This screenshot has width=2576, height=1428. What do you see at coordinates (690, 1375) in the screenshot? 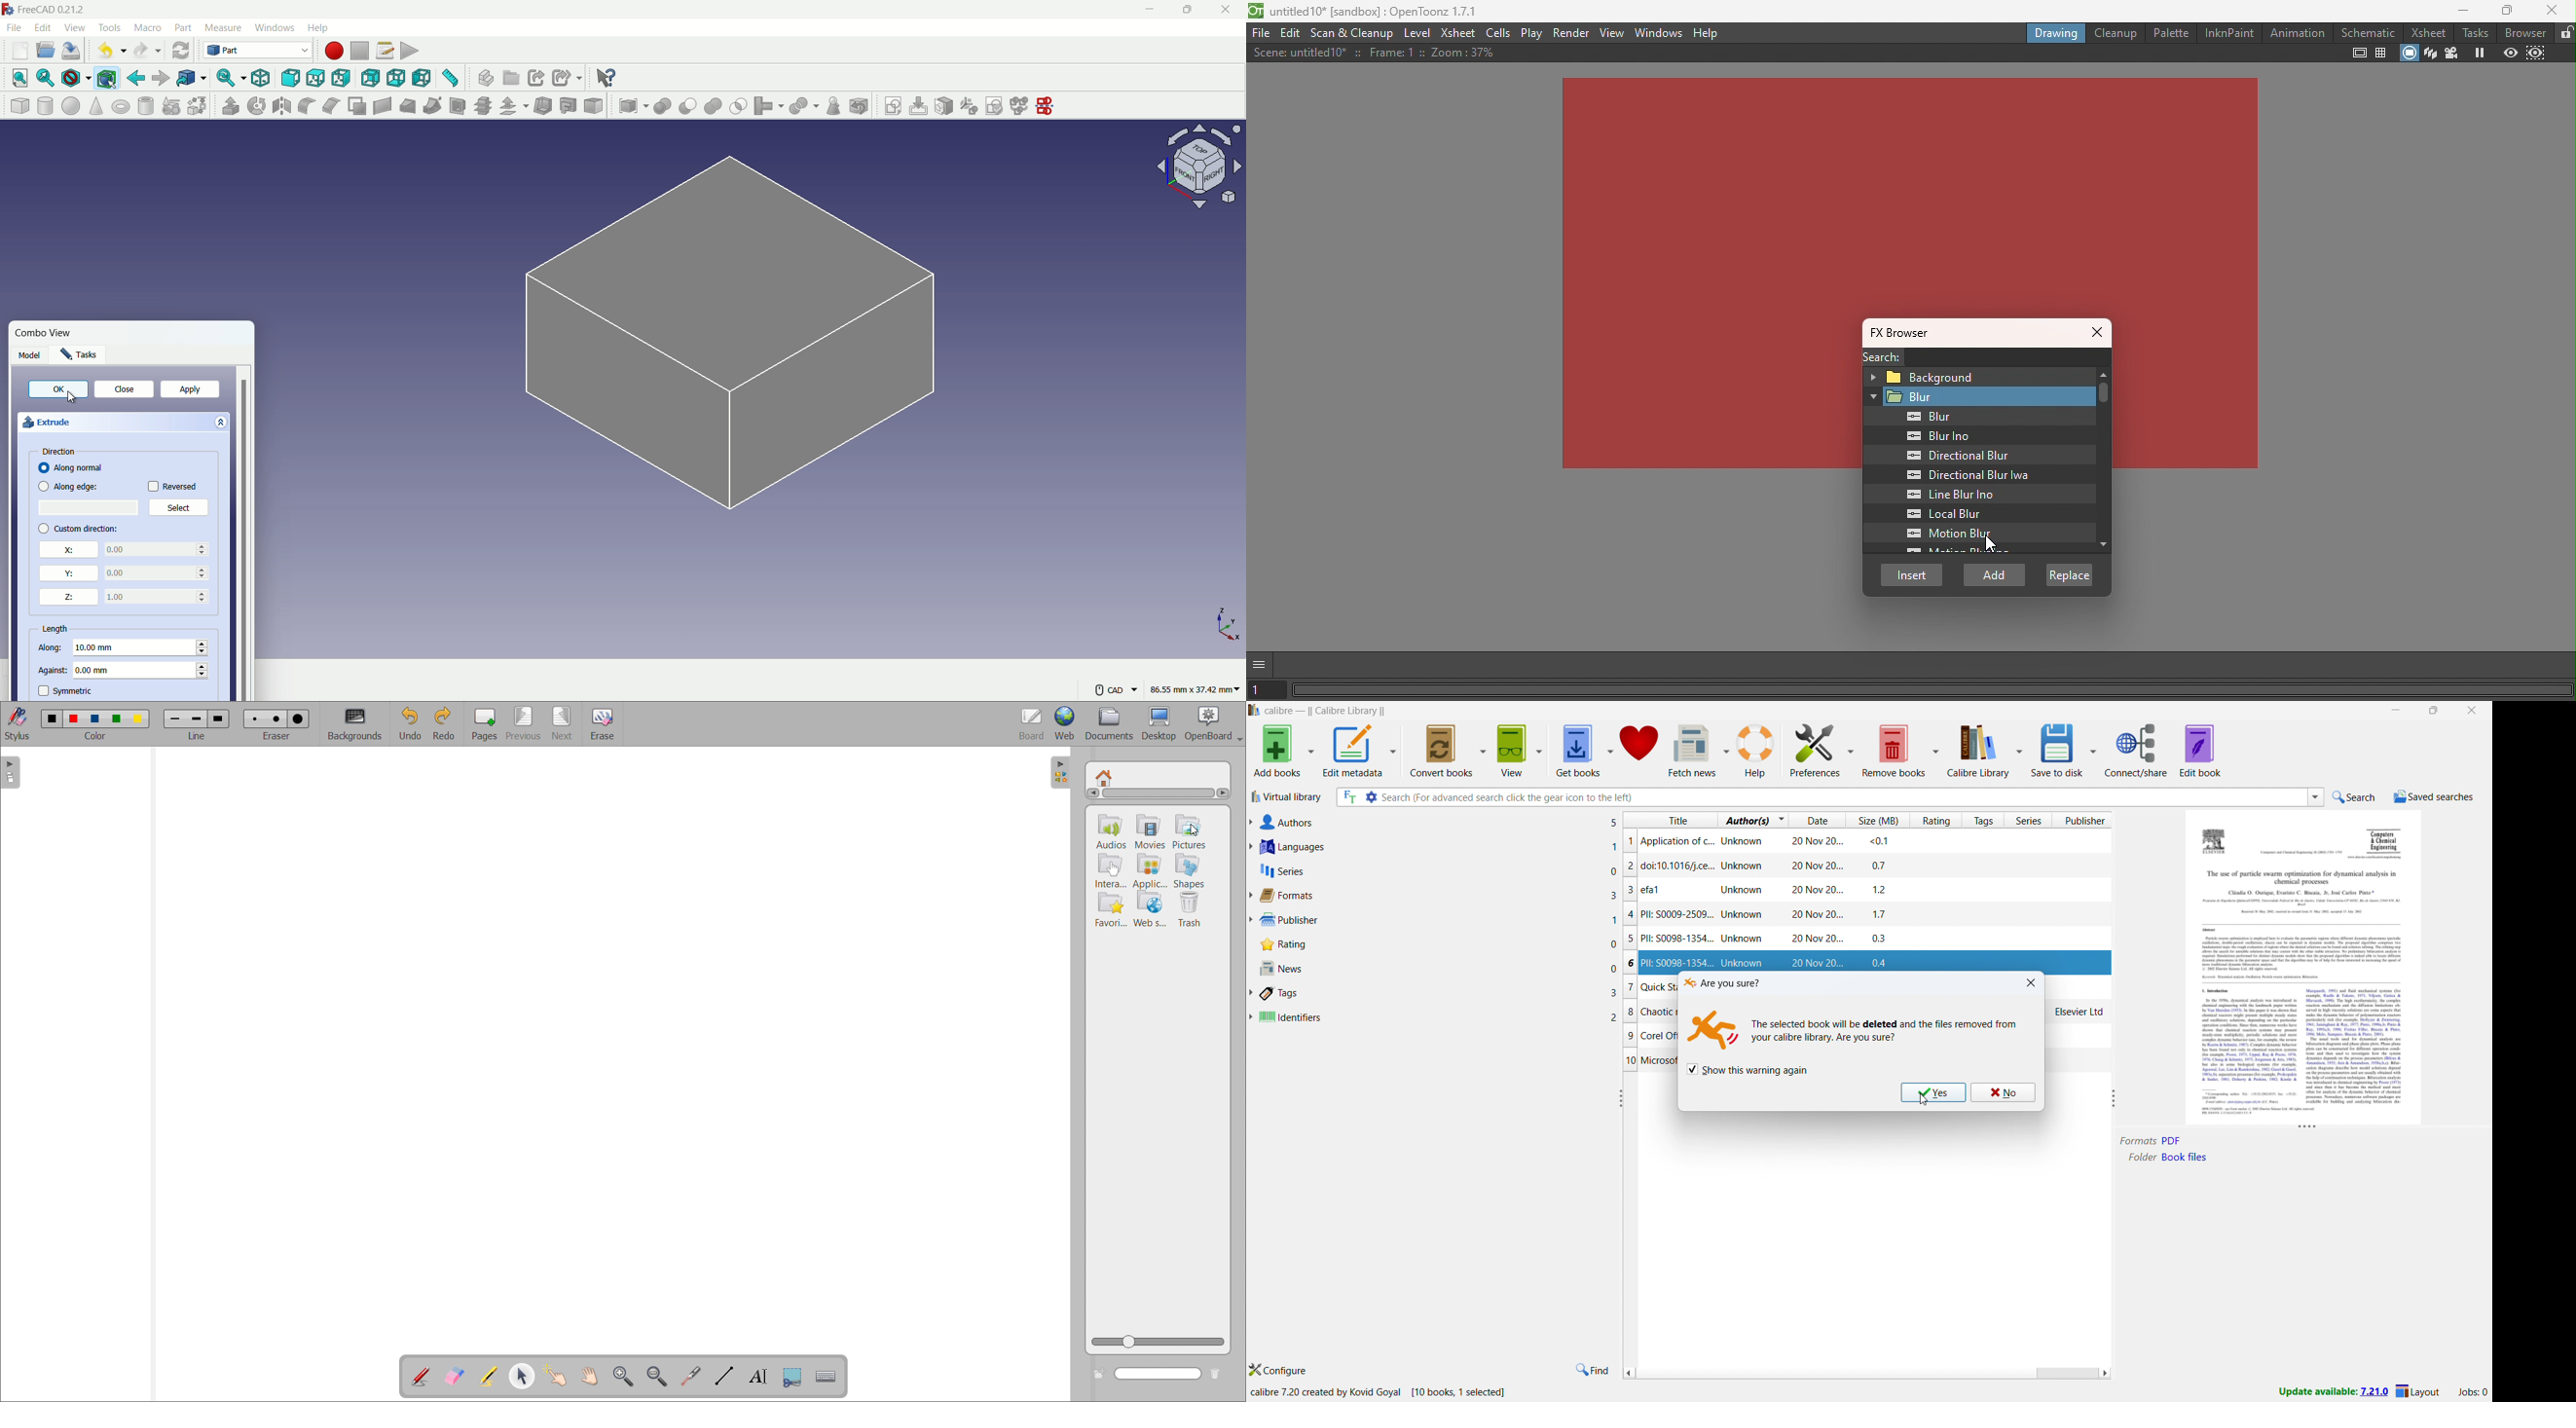
I see `virtual laser pointer` at bounding box center [690, 1375].